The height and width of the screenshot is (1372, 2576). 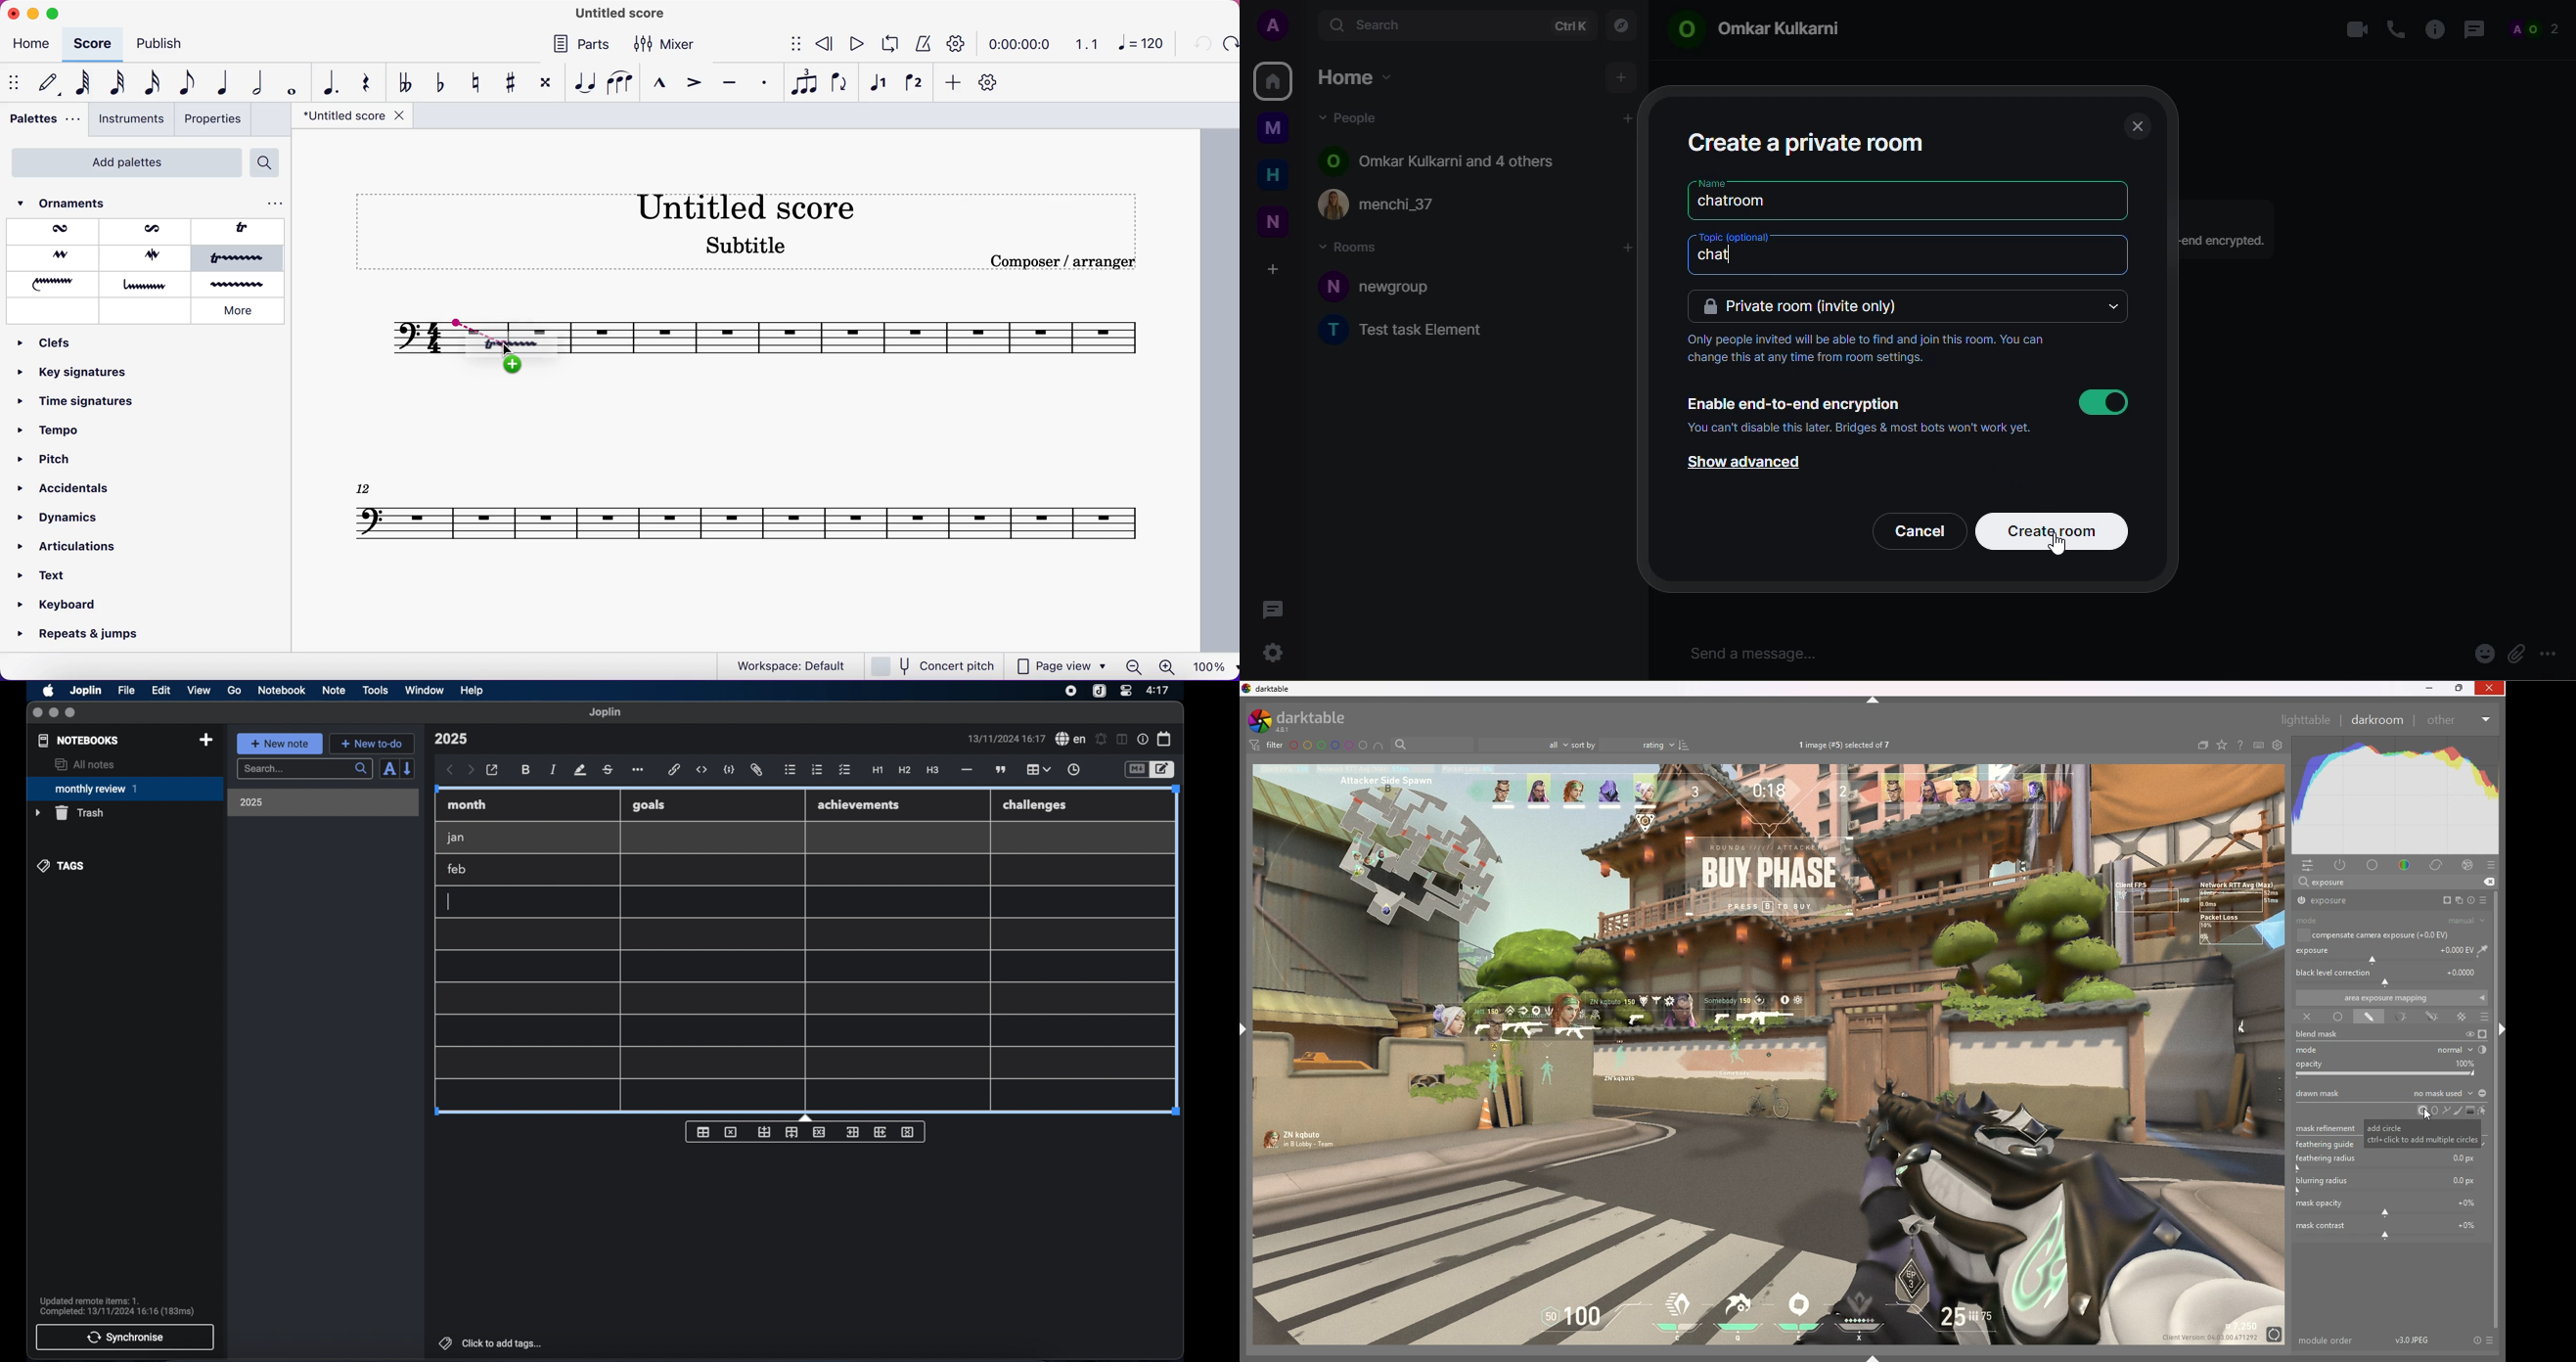 What do you see at coordinates (126, 690) in the screenshot?
I see `file` at bounding box center [126, 690].